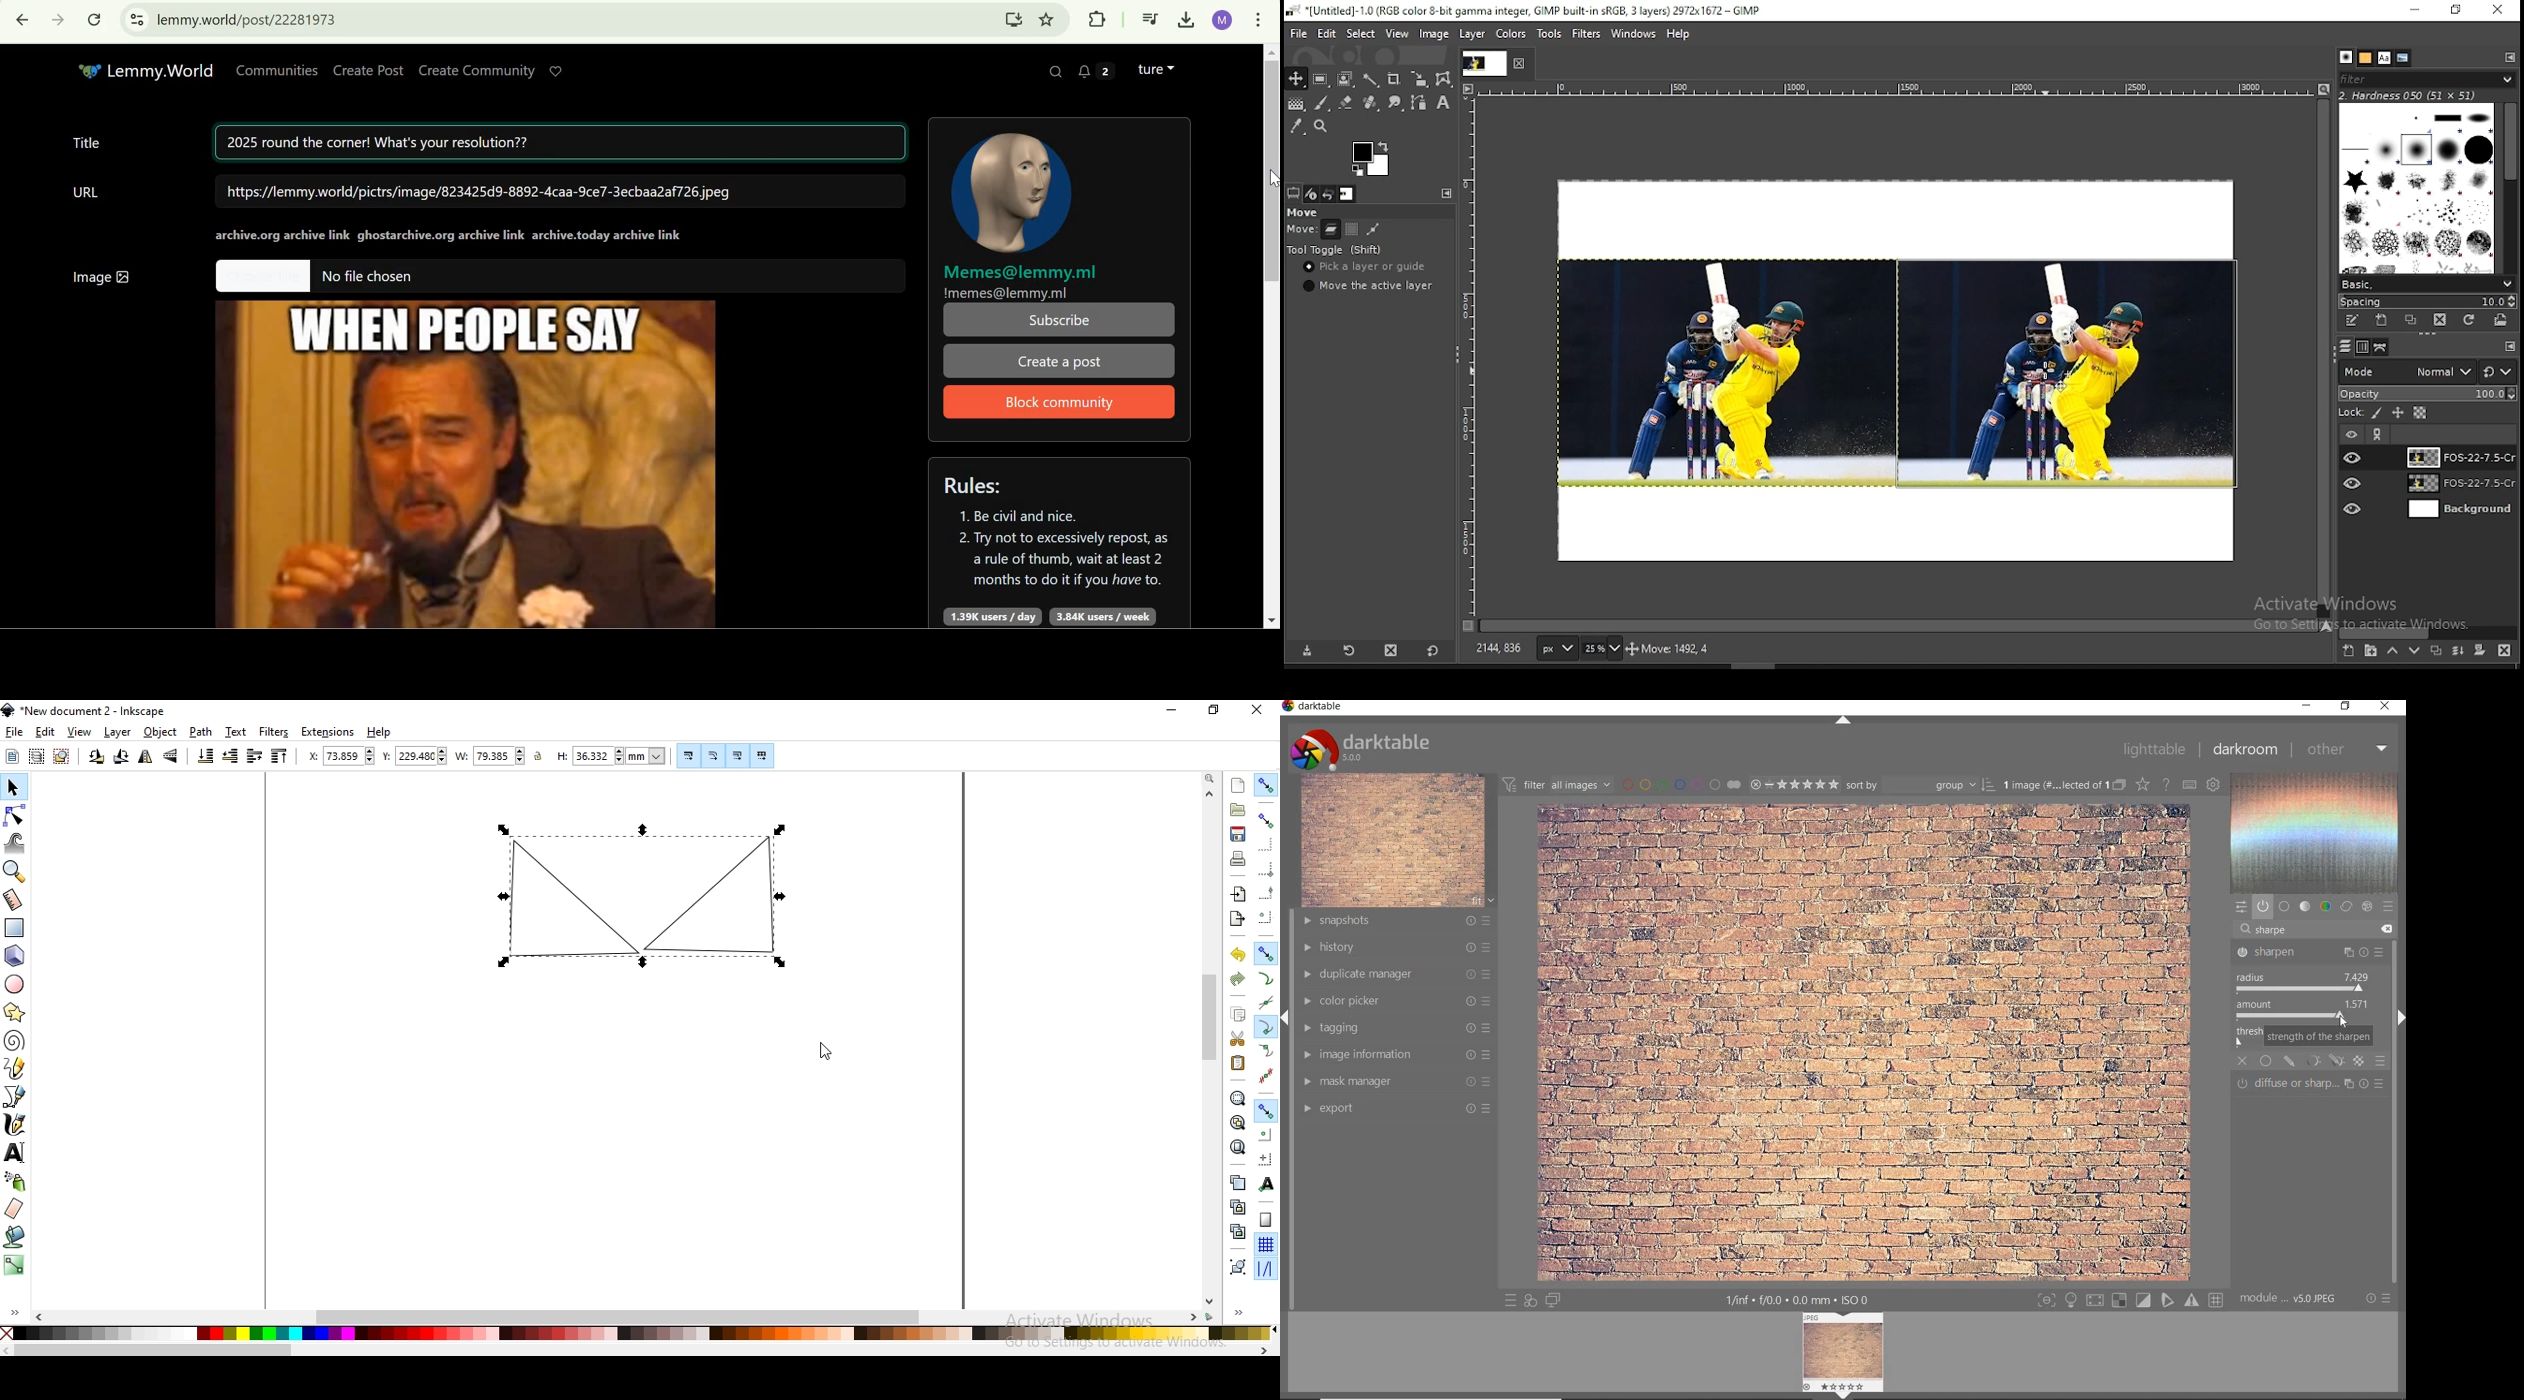 This screenshot has height=1400, width=2548. What do you see at coordinates (15, 872) in the screenshot?
I see `zoom in or out` at bounding box center [15, 872].